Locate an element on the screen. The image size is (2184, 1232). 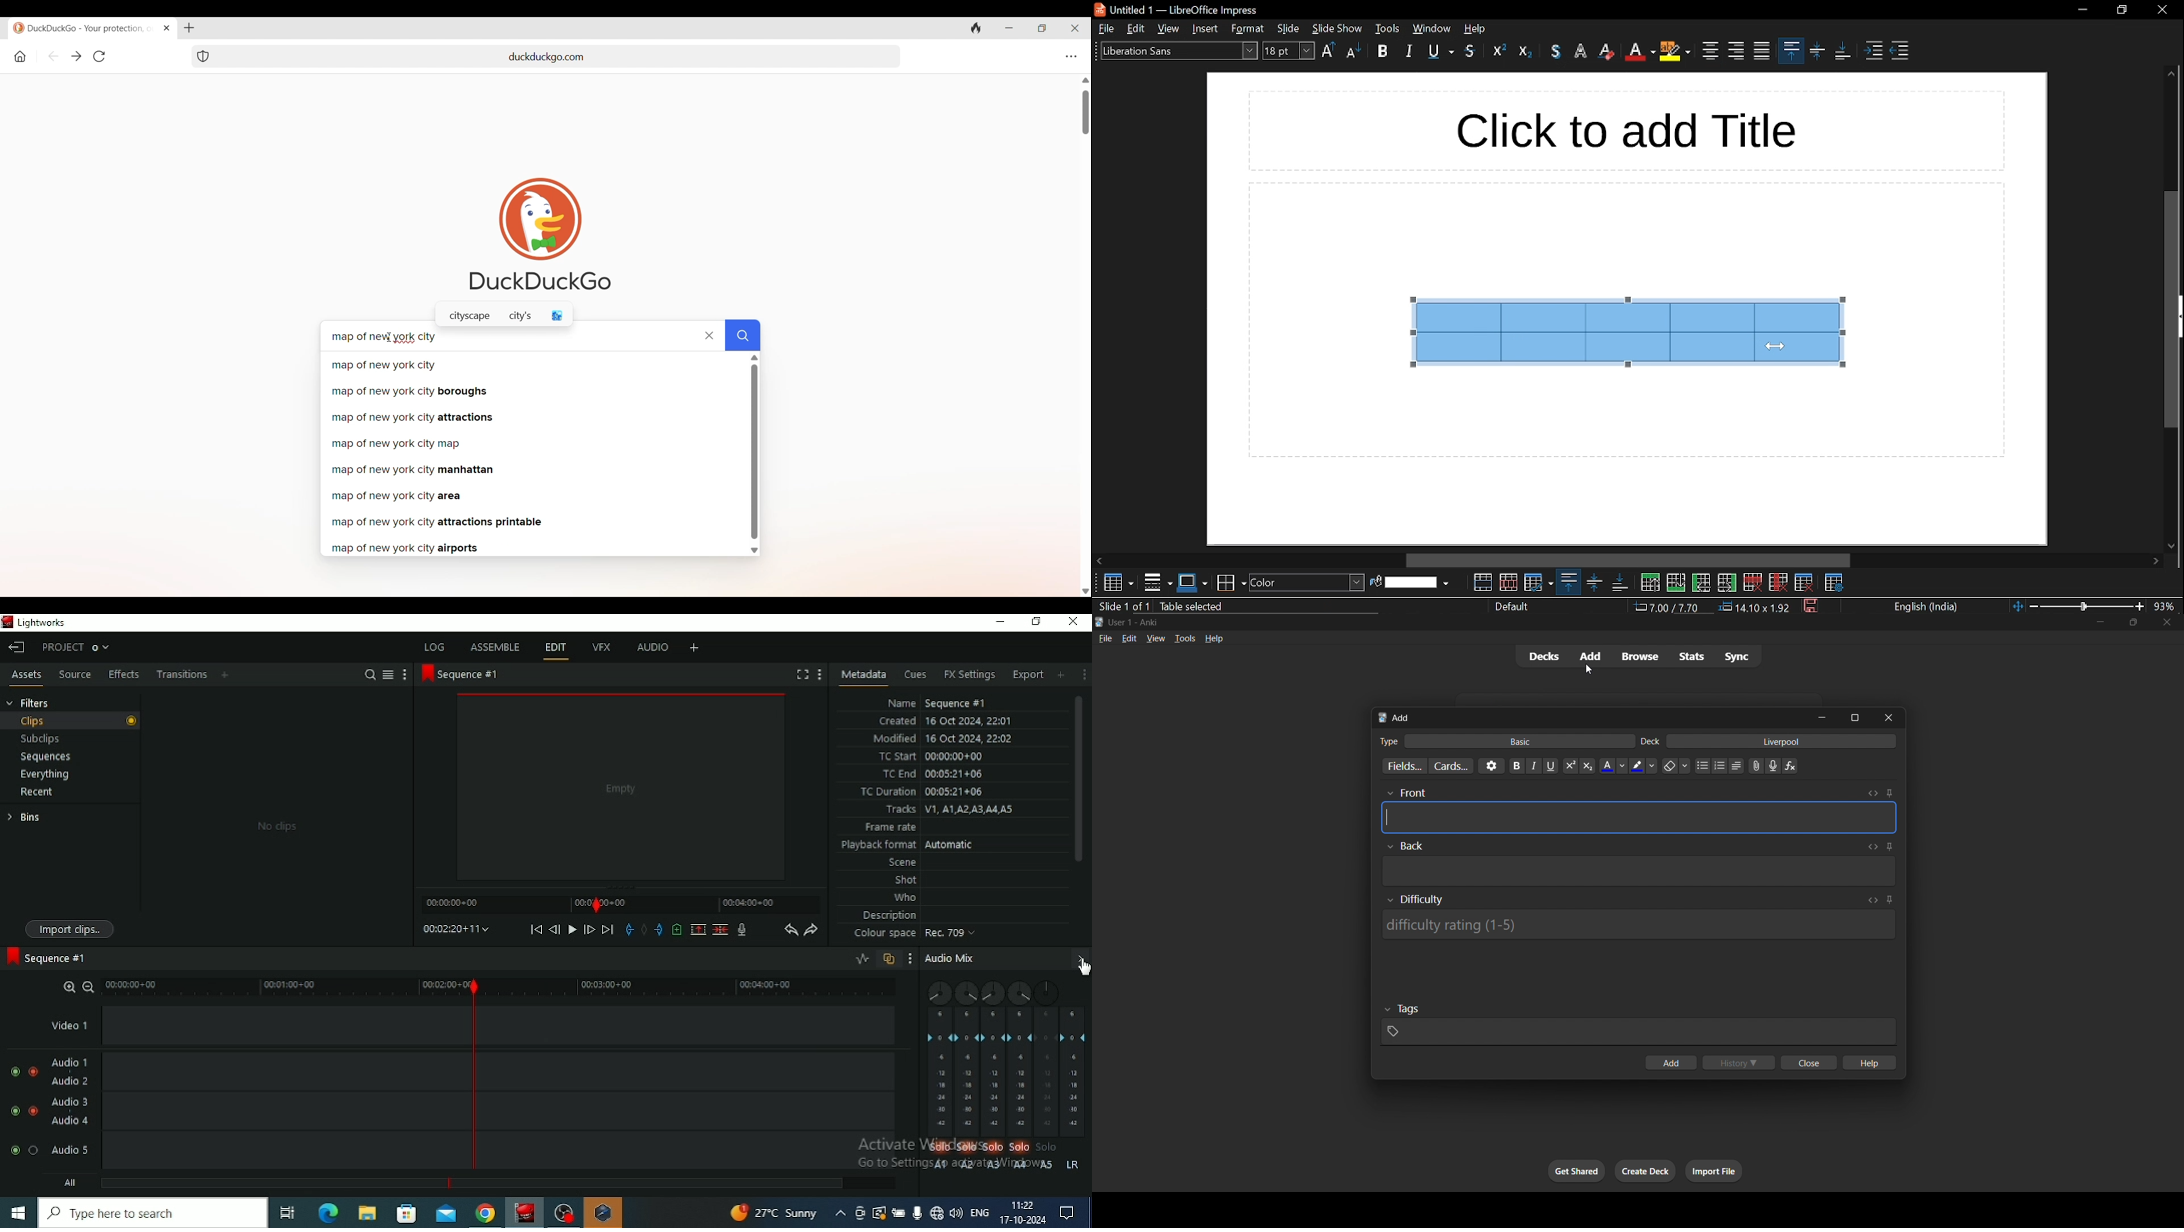
font color is located at coordinates (1610, 765).